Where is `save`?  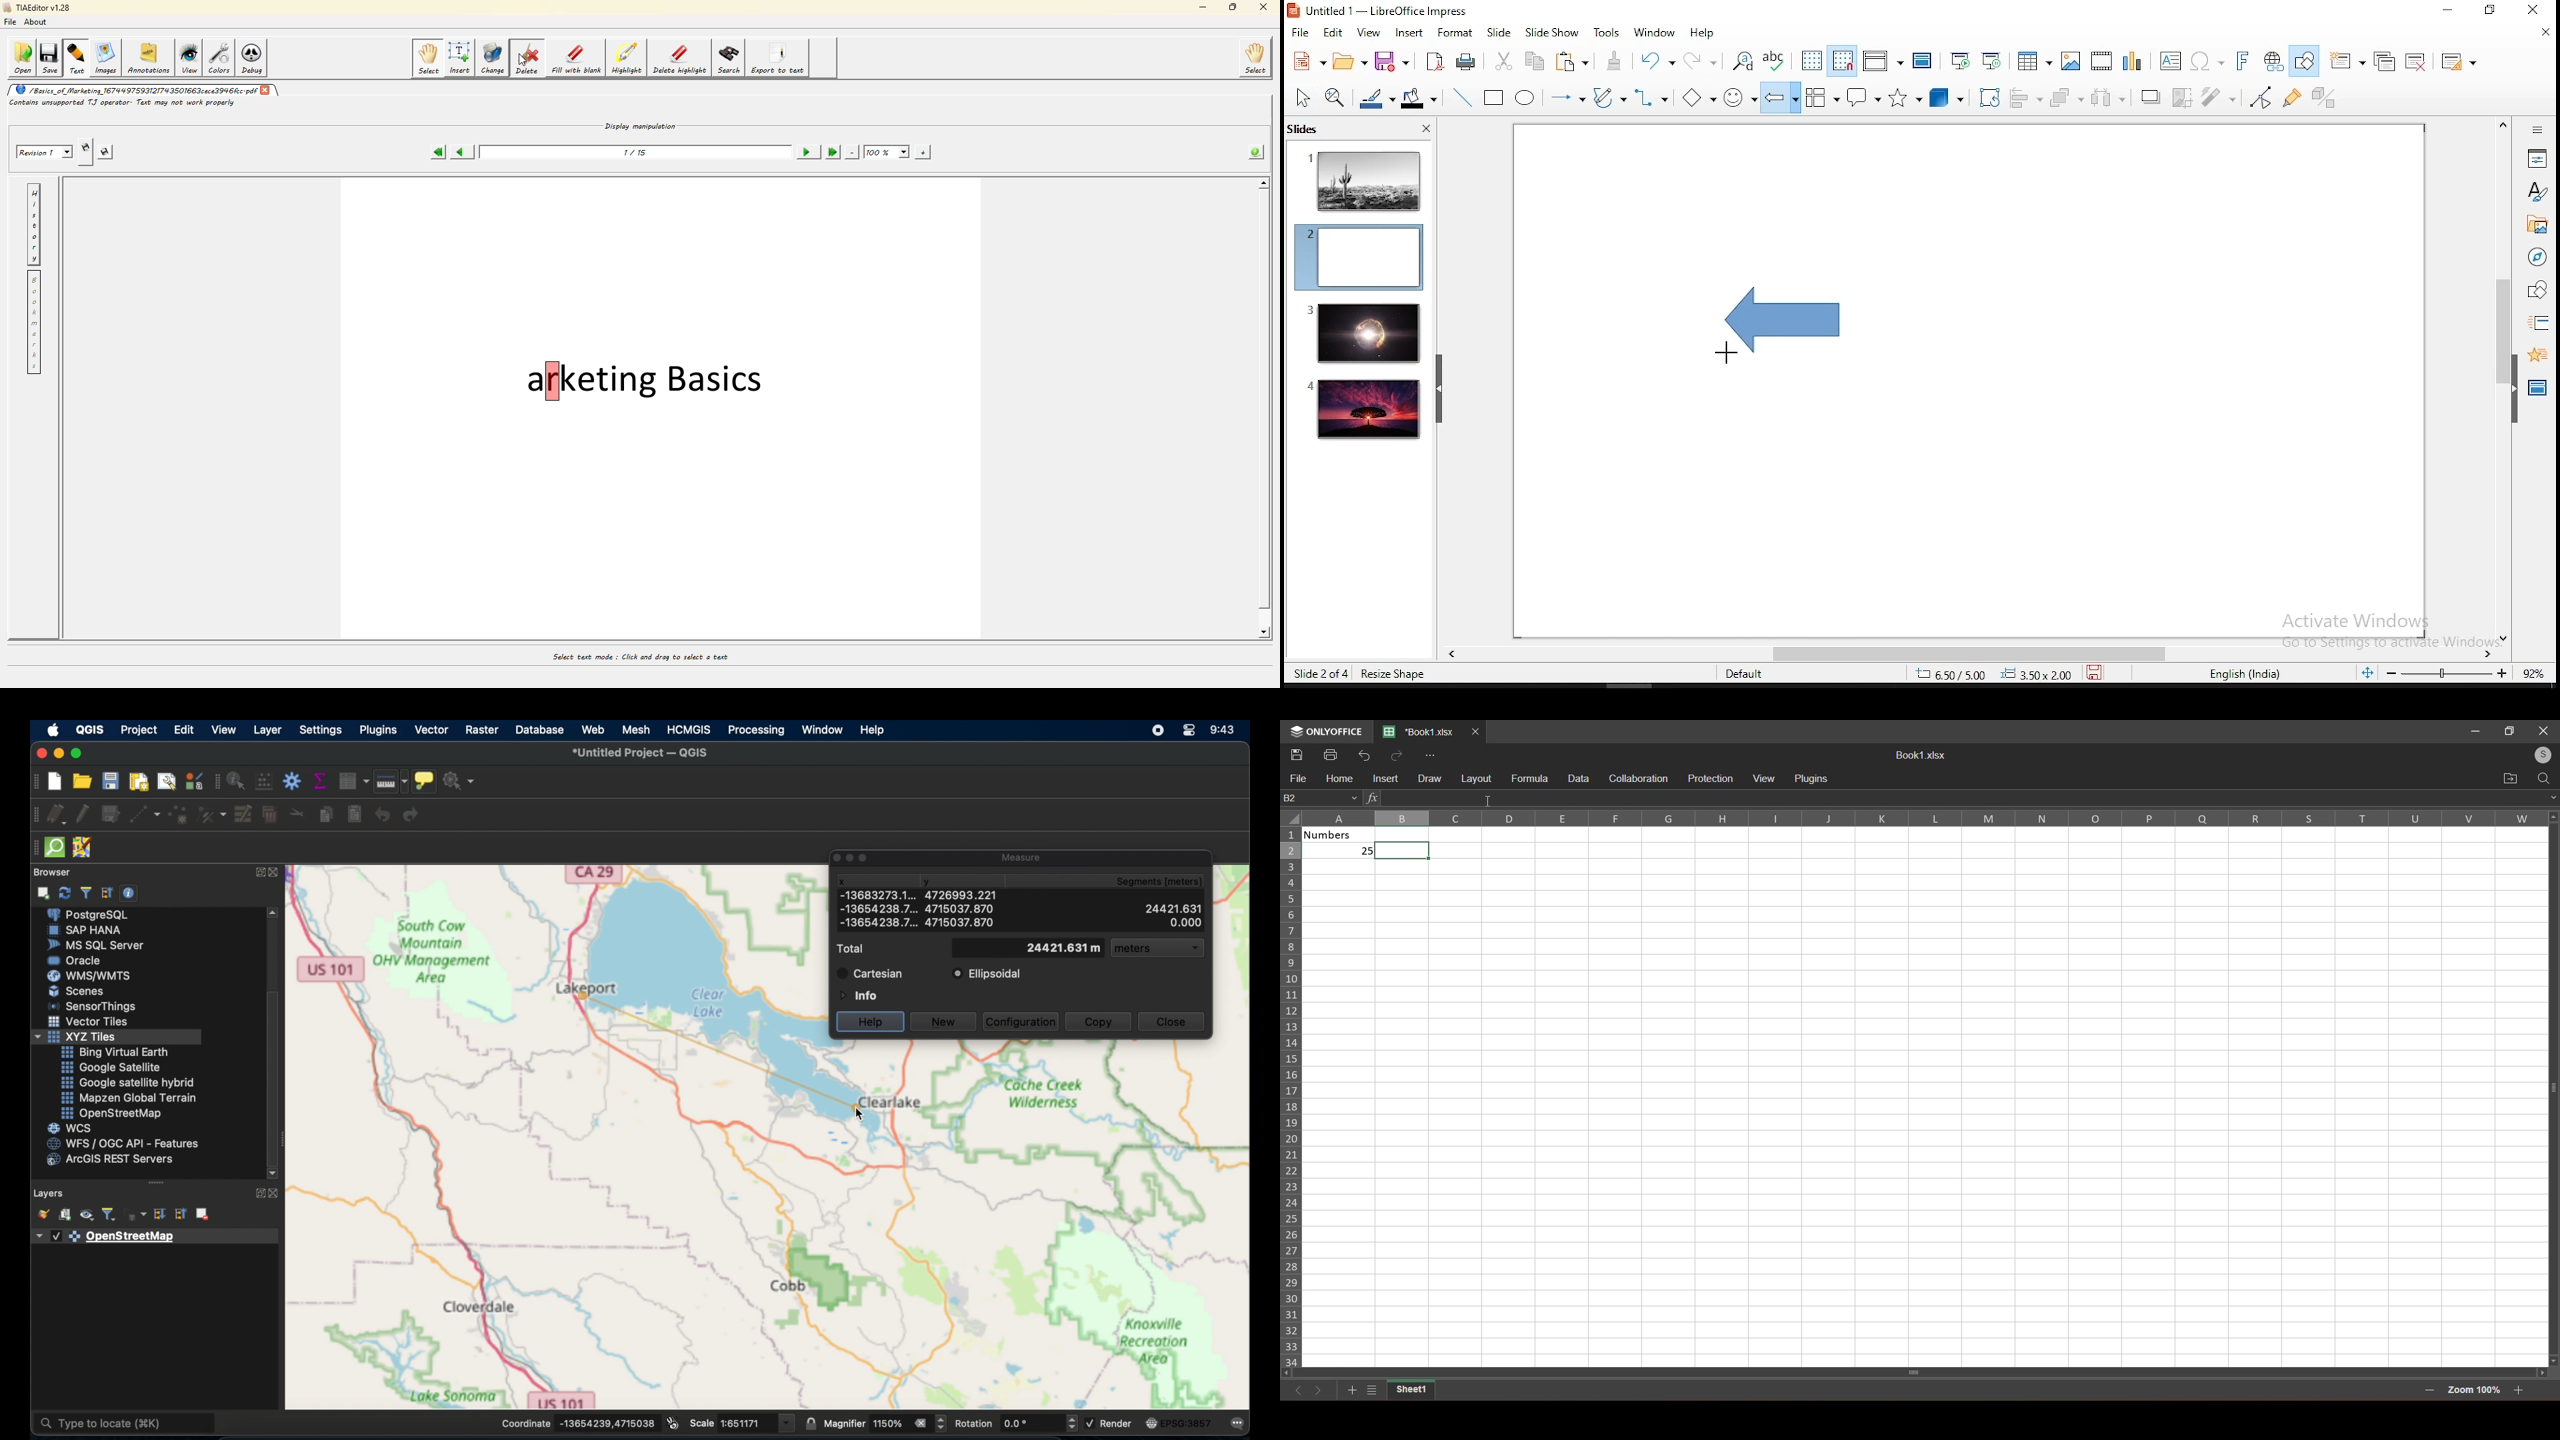 save is located at coordinates (2099, 672).